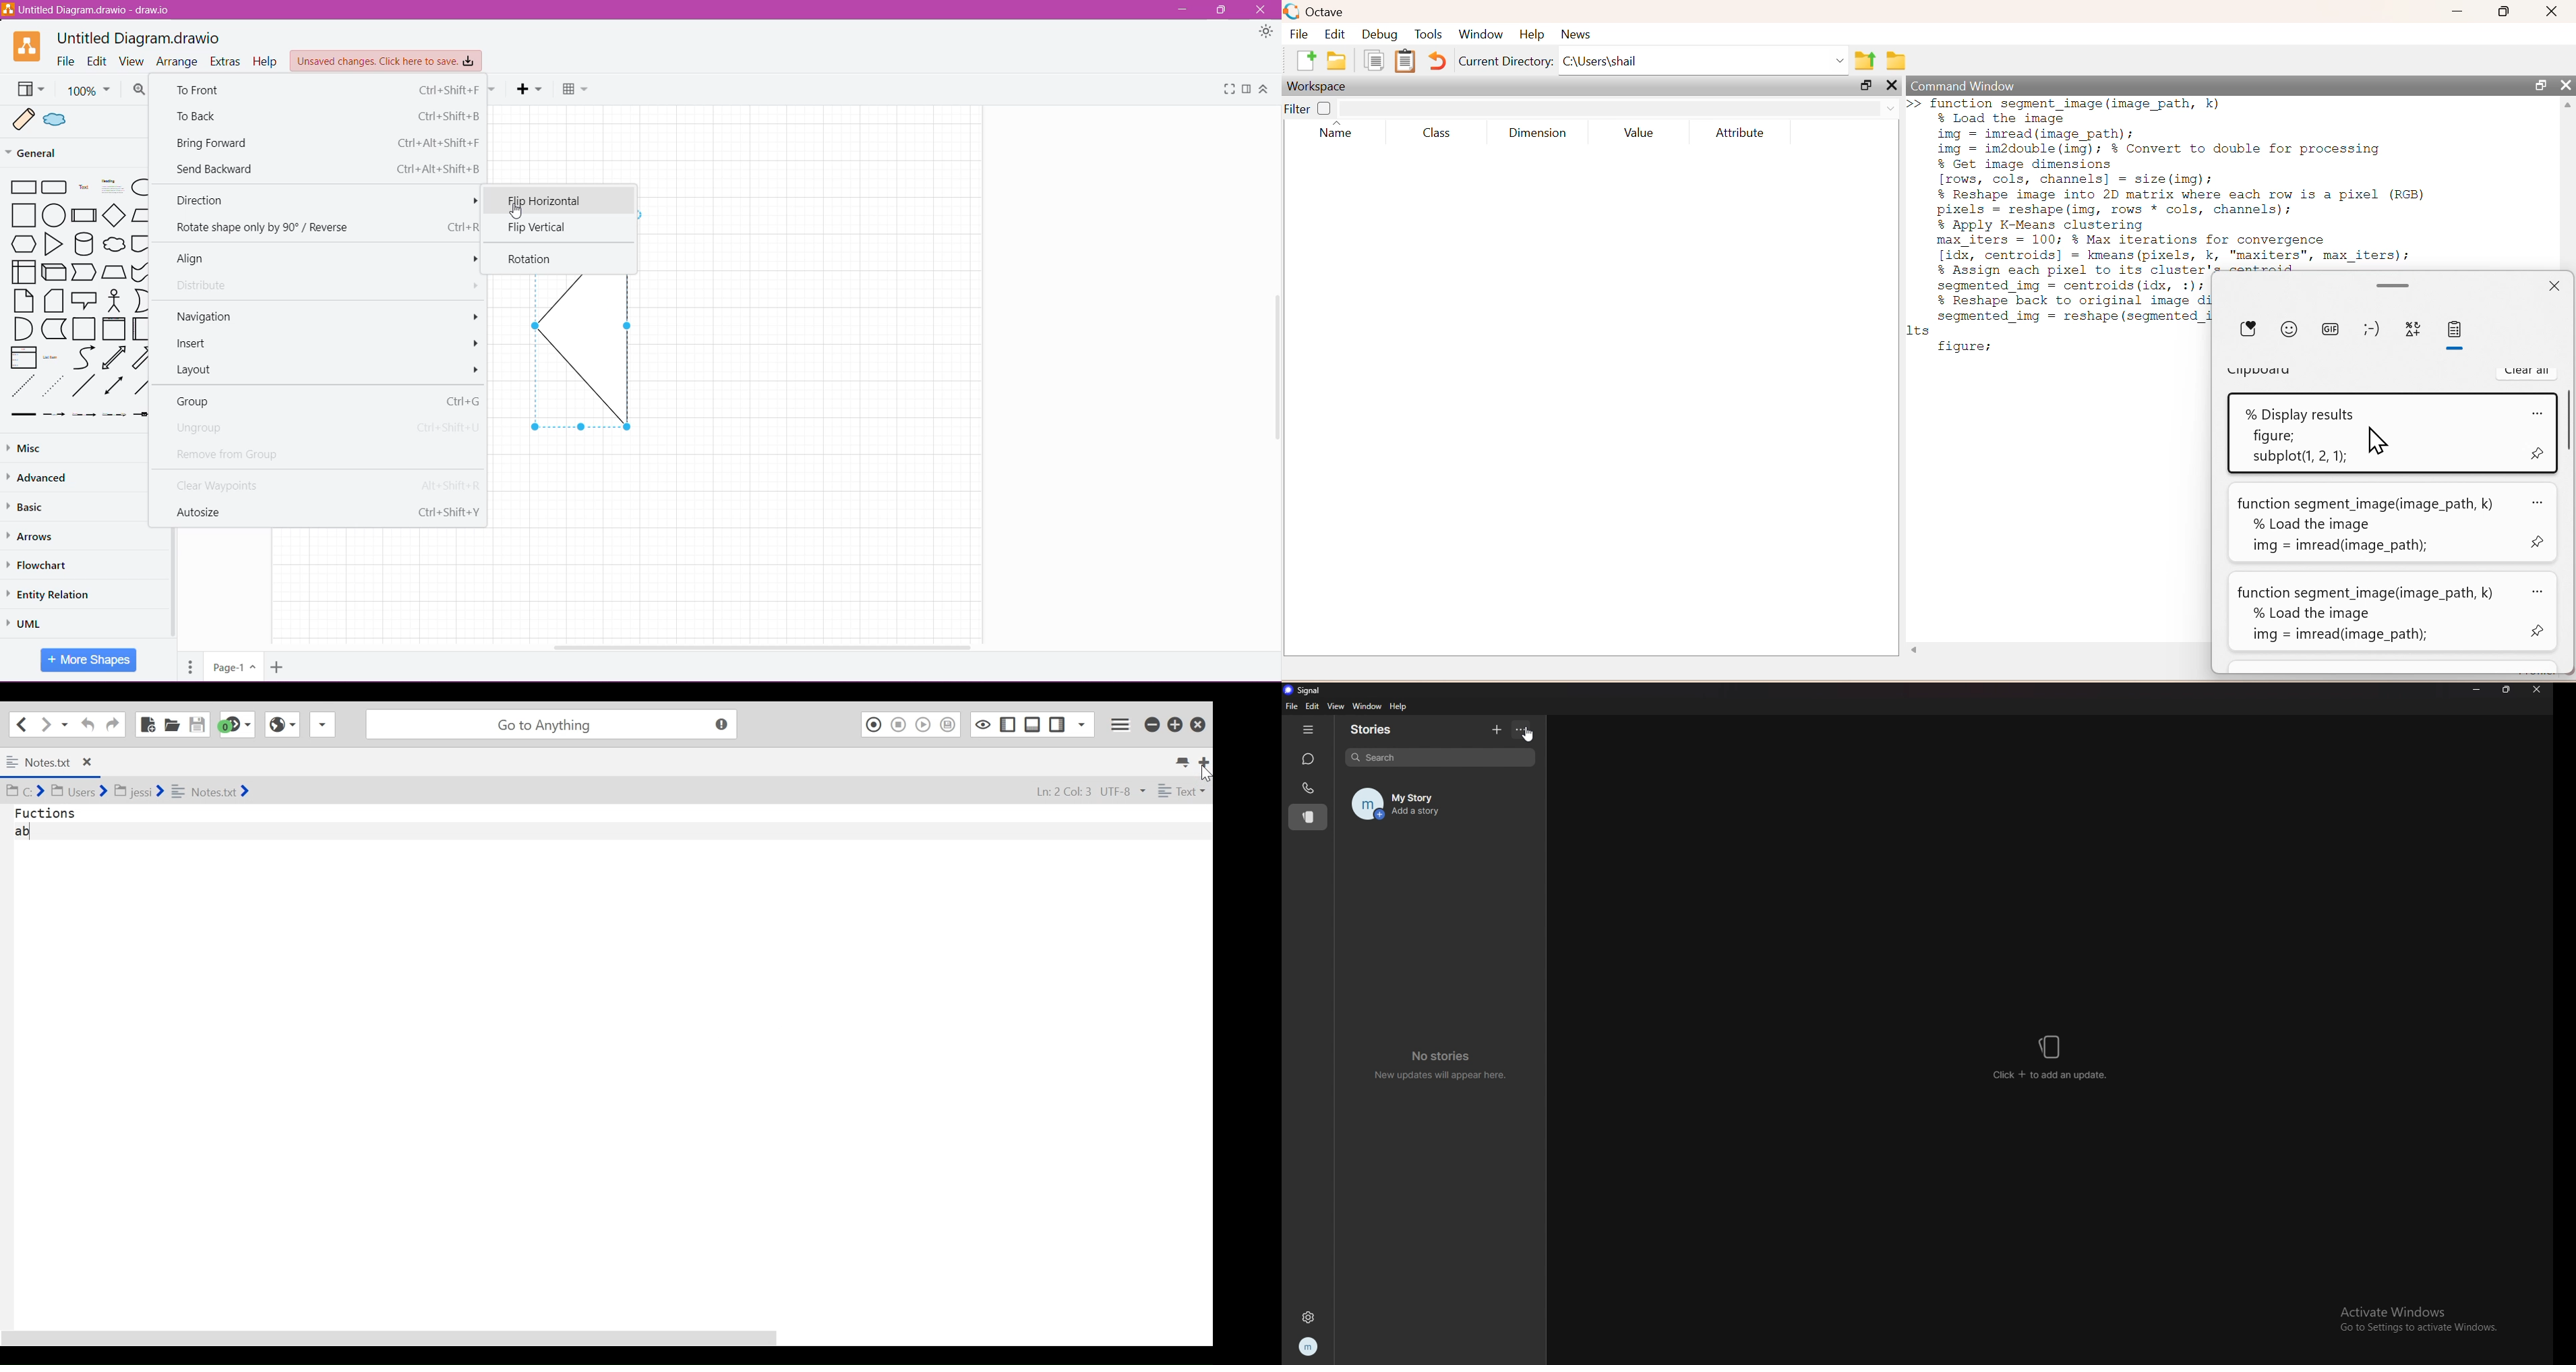  I want to click on Pages, so click(189, 668).